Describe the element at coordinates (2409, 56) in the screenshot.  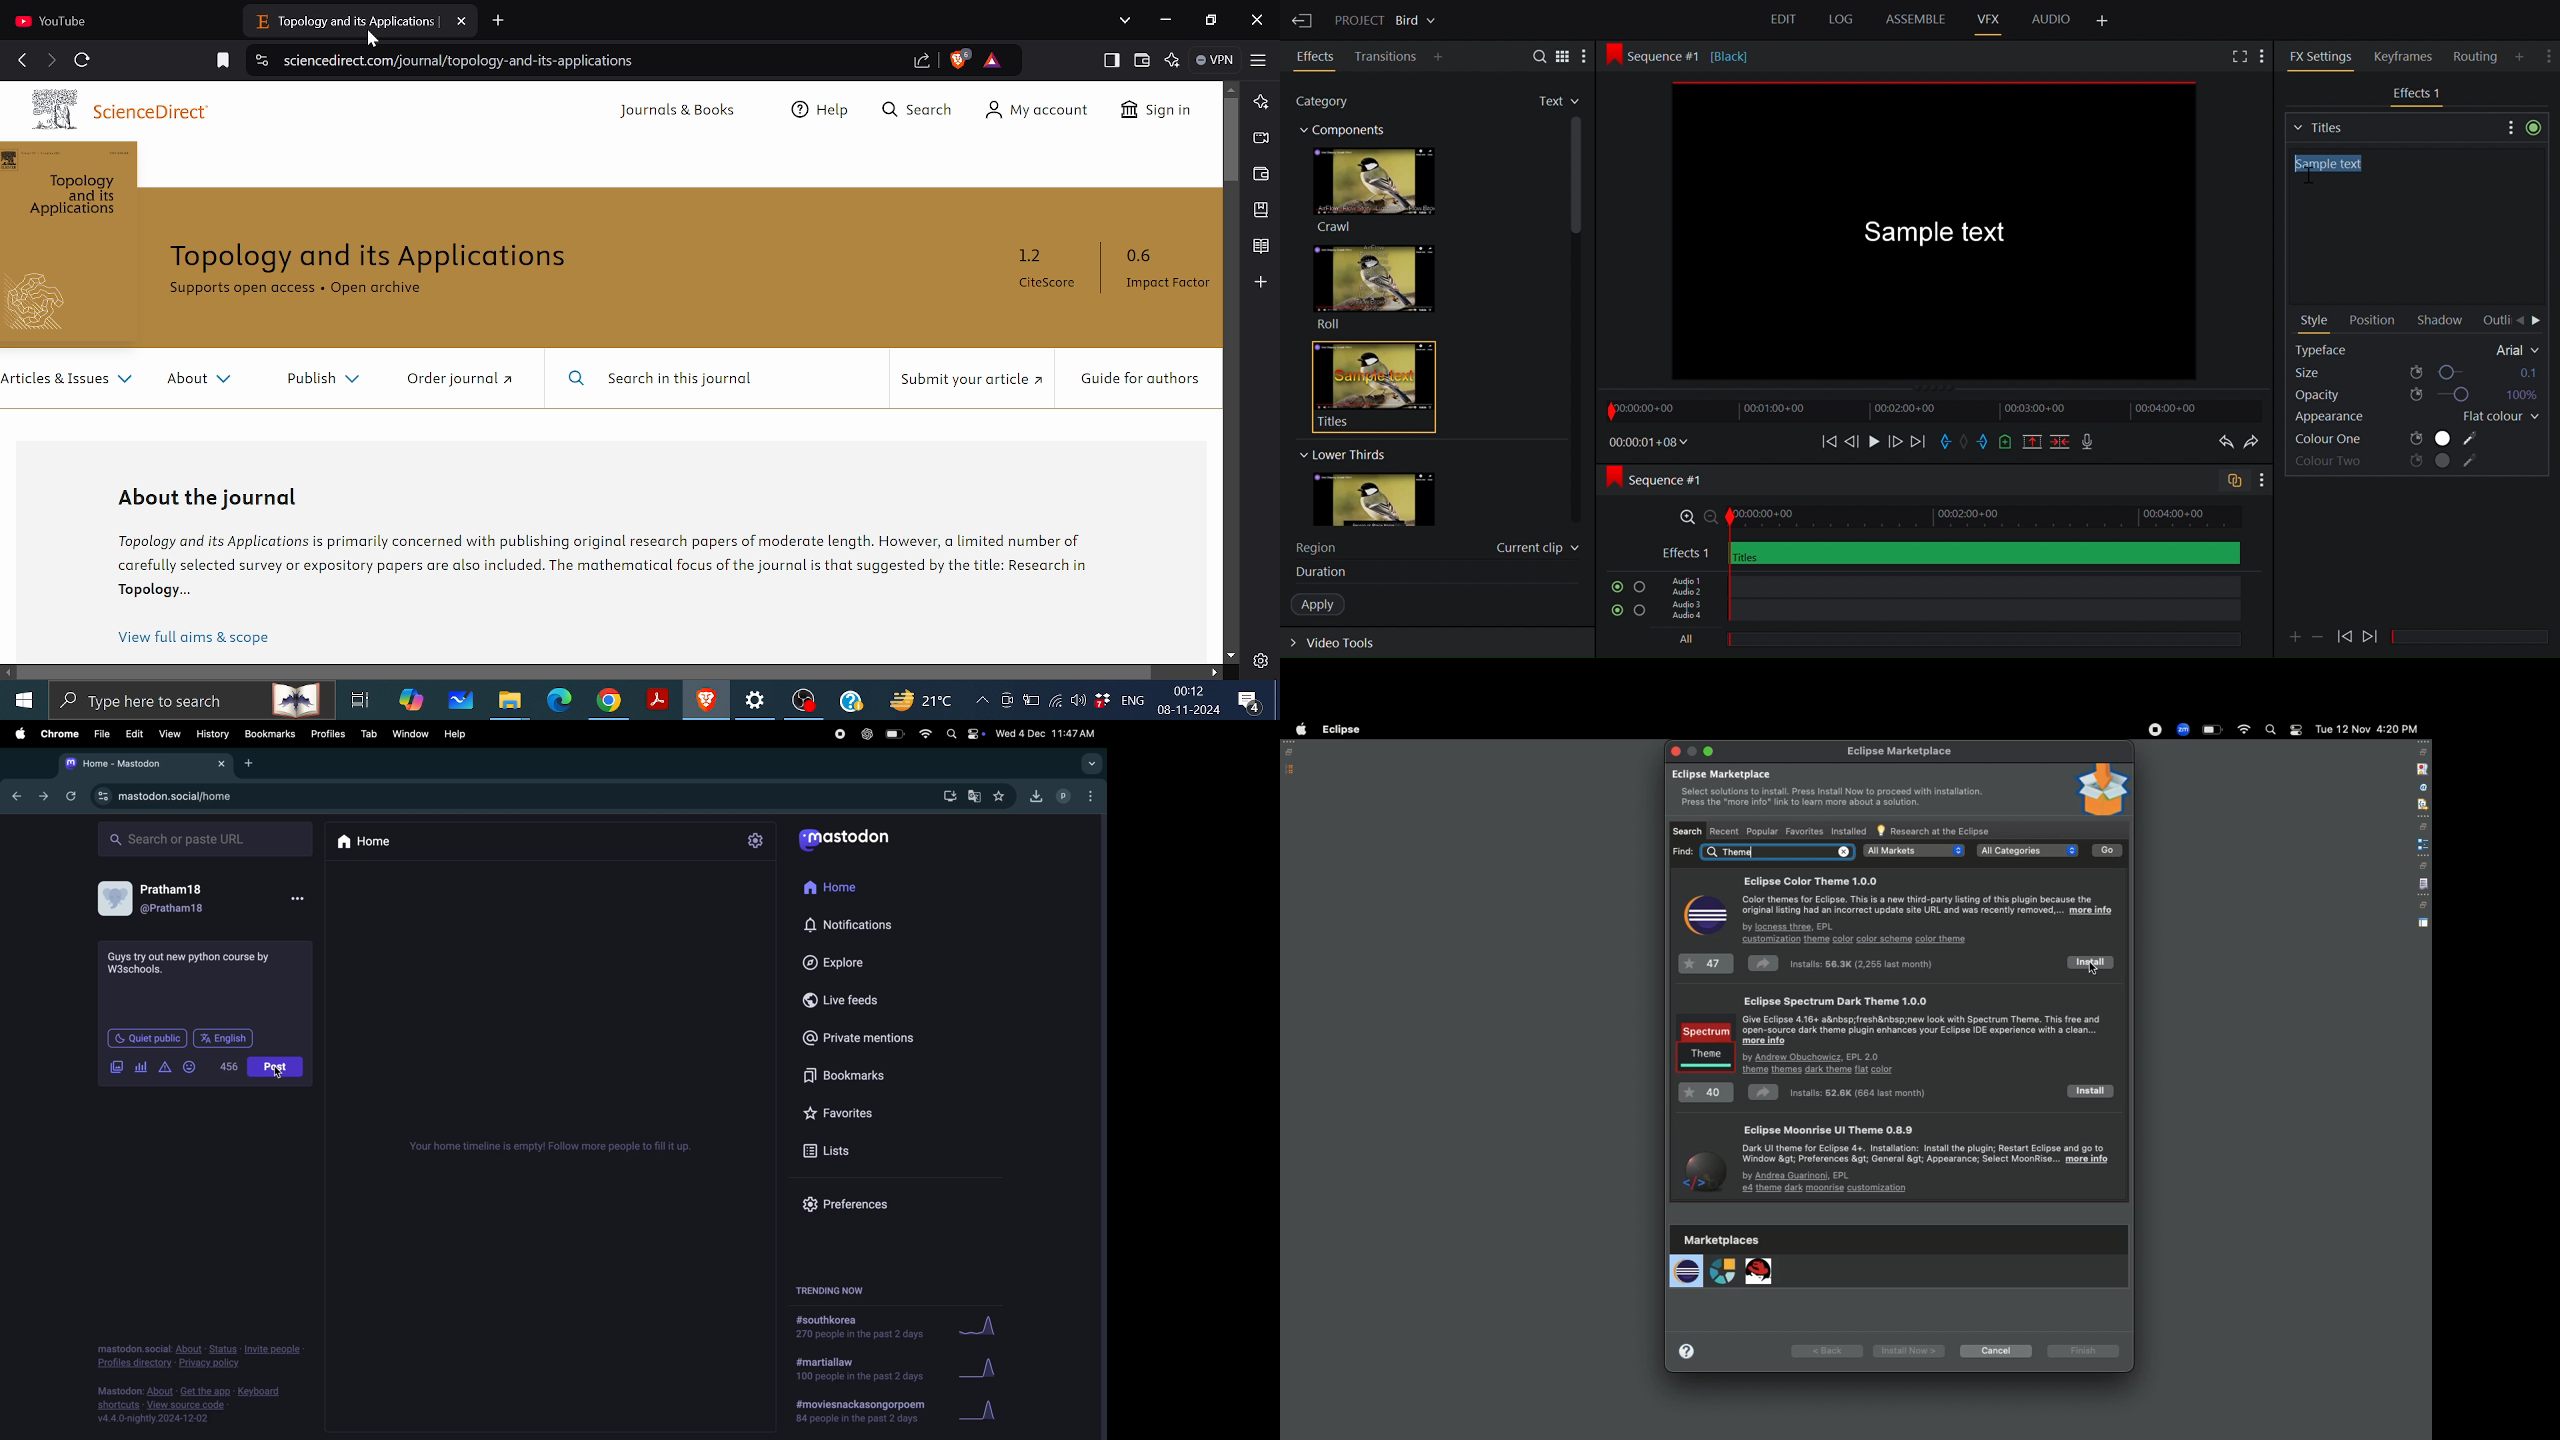
I see `Keyframes` at that location.